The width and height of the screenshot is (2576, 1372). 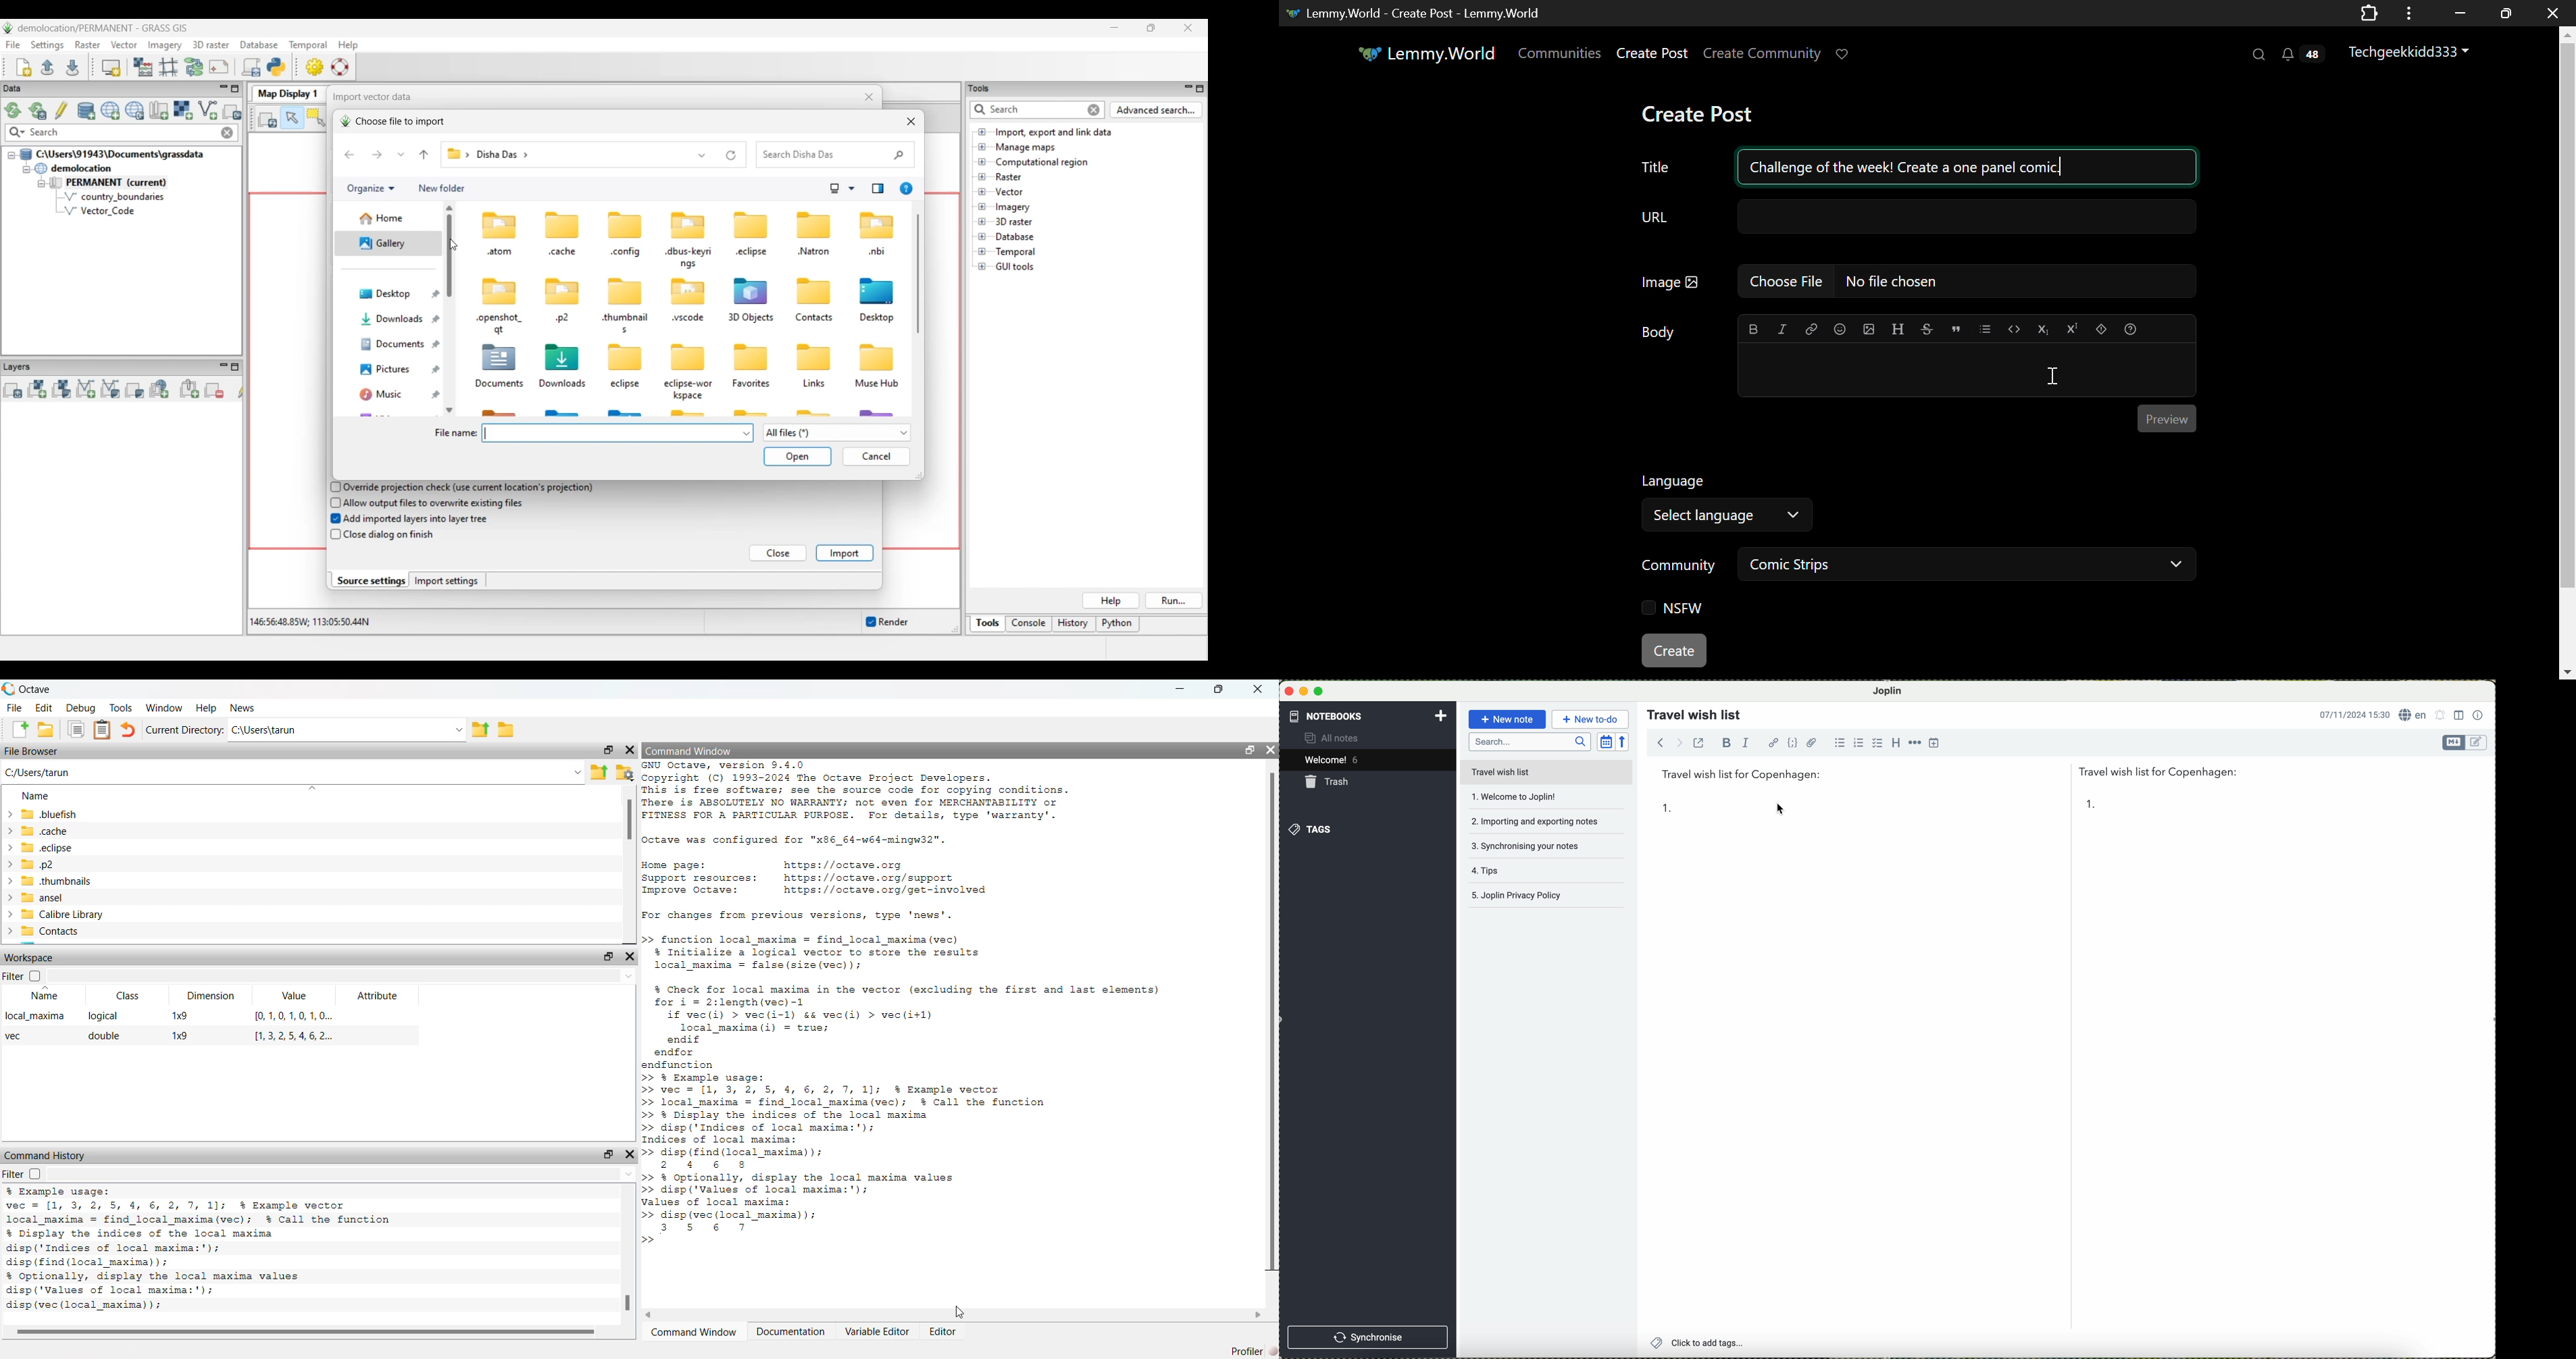 What do you see at coordinates (1773, 742) in the screenshot?
I see `hyperlink` at bounding box center [1773, 742].